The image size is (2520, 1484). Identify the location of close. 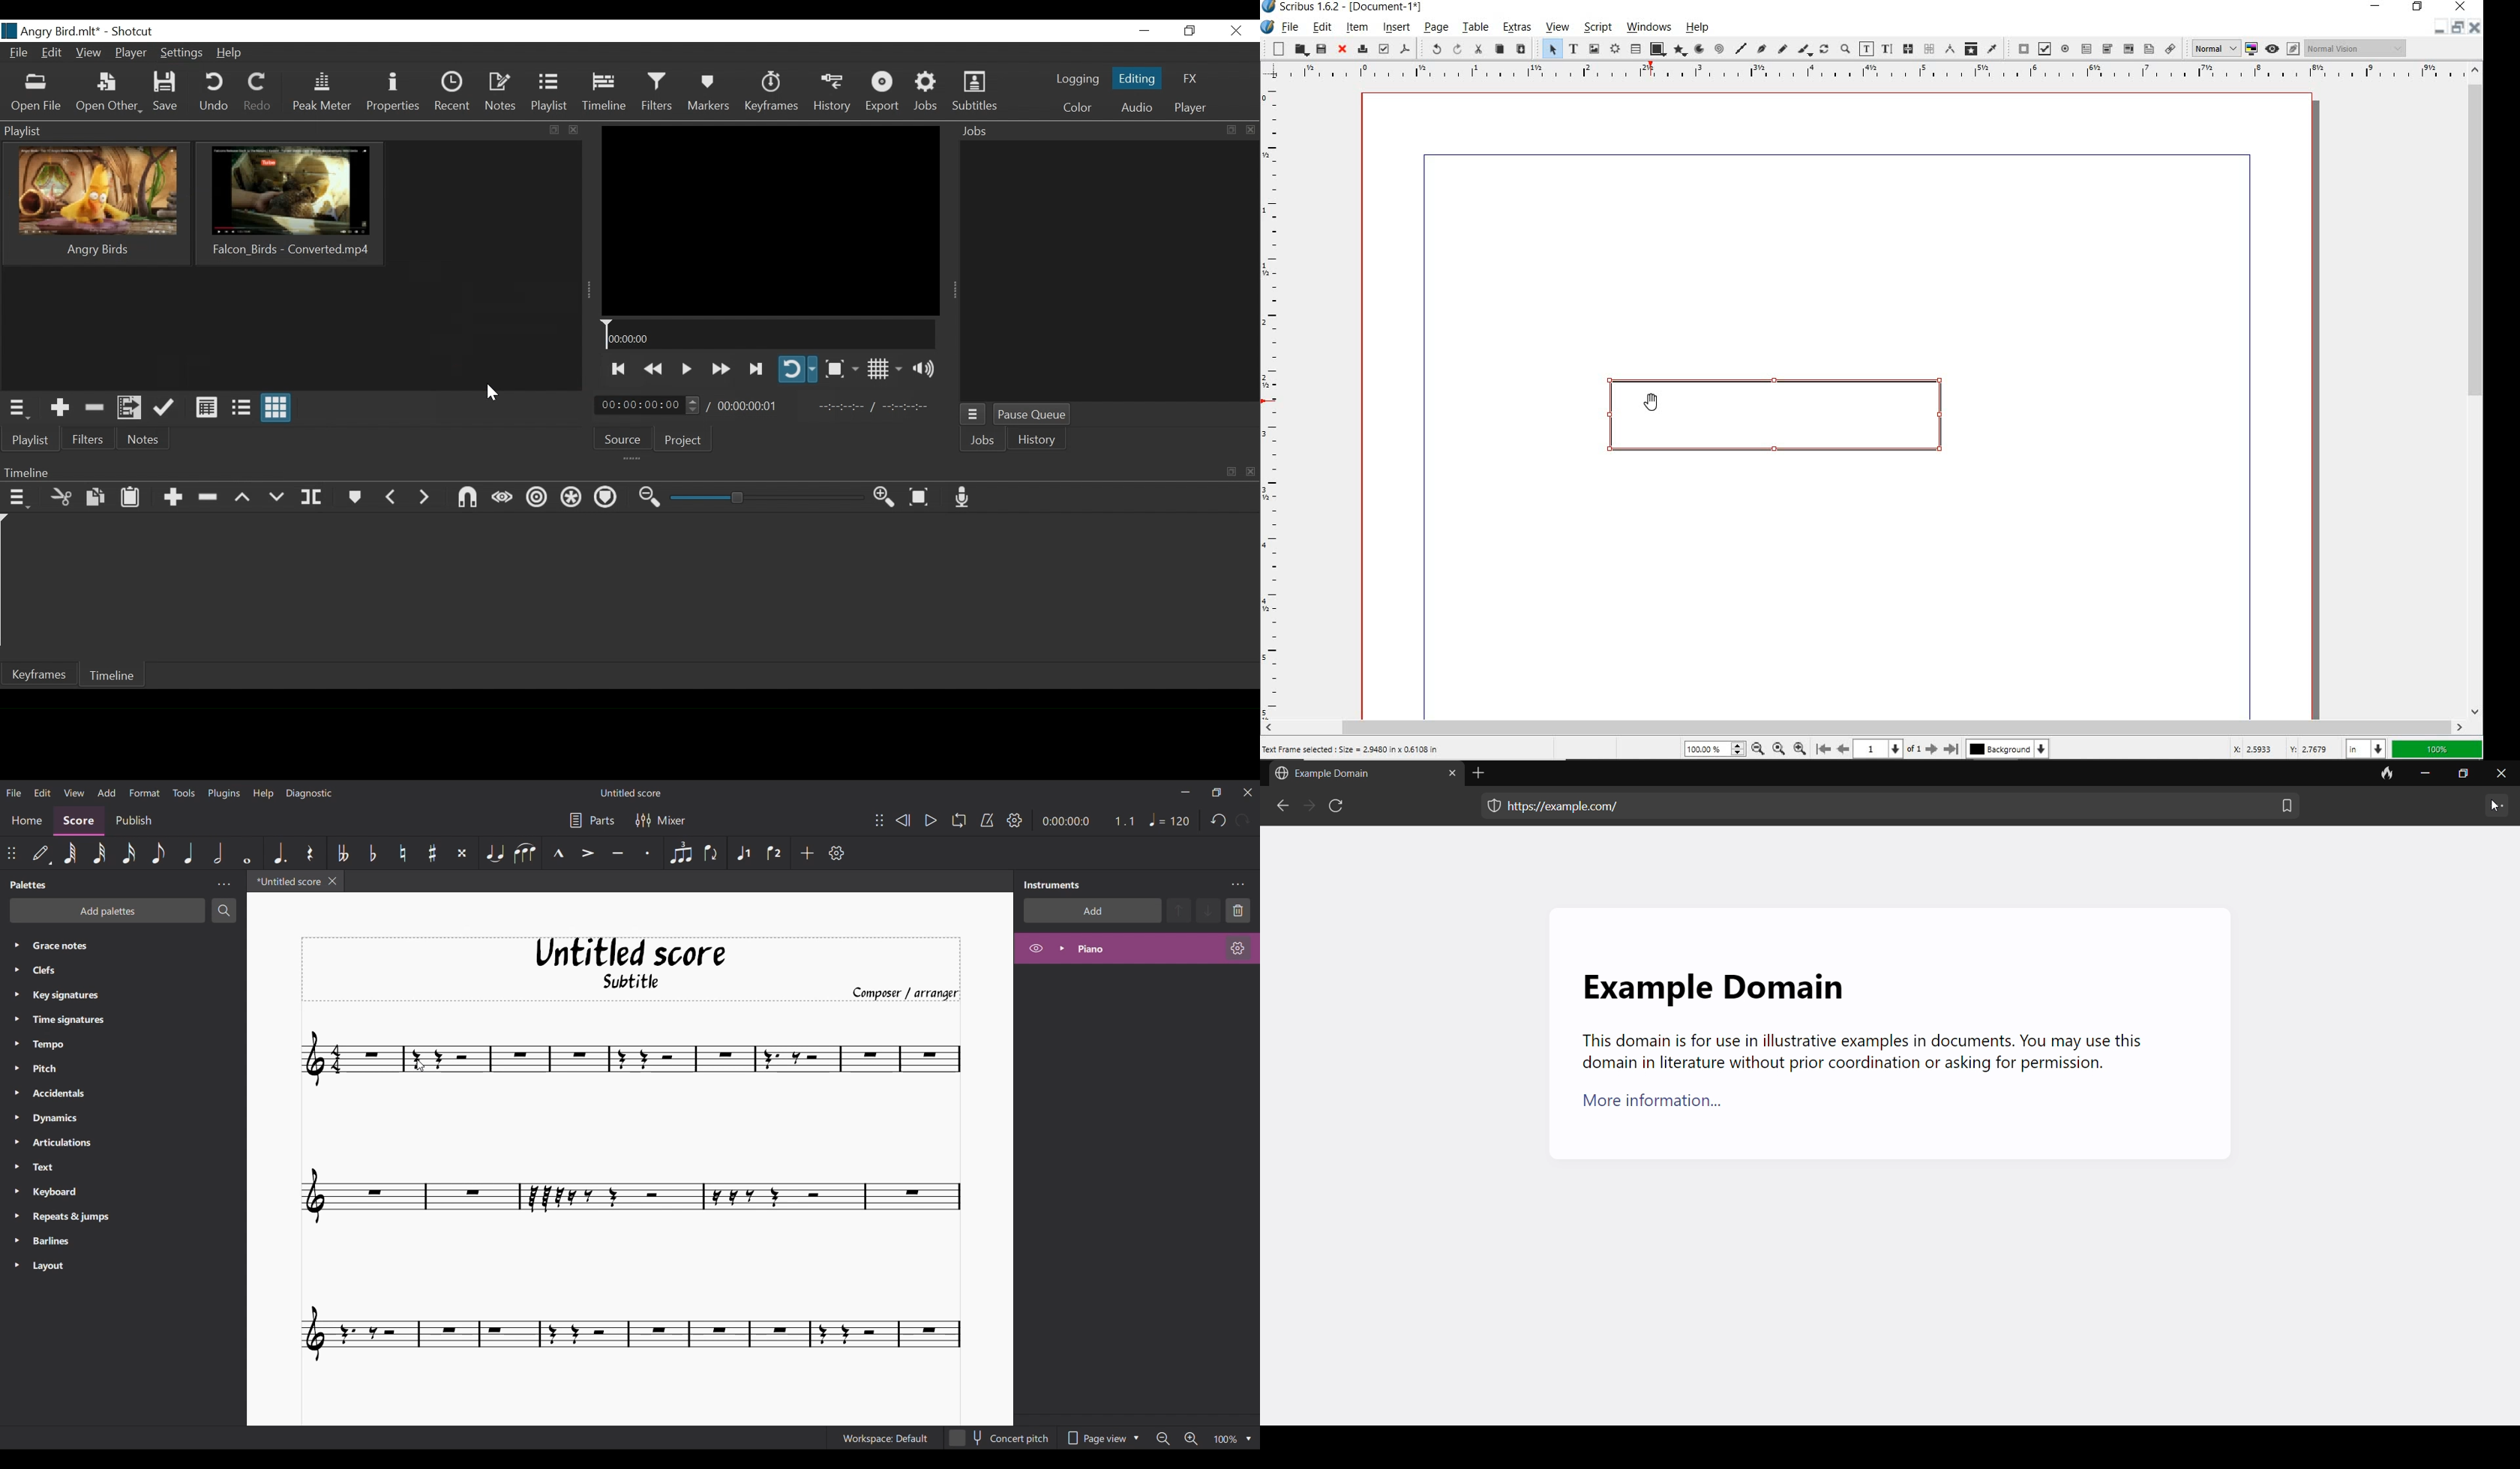
(2461, 7).